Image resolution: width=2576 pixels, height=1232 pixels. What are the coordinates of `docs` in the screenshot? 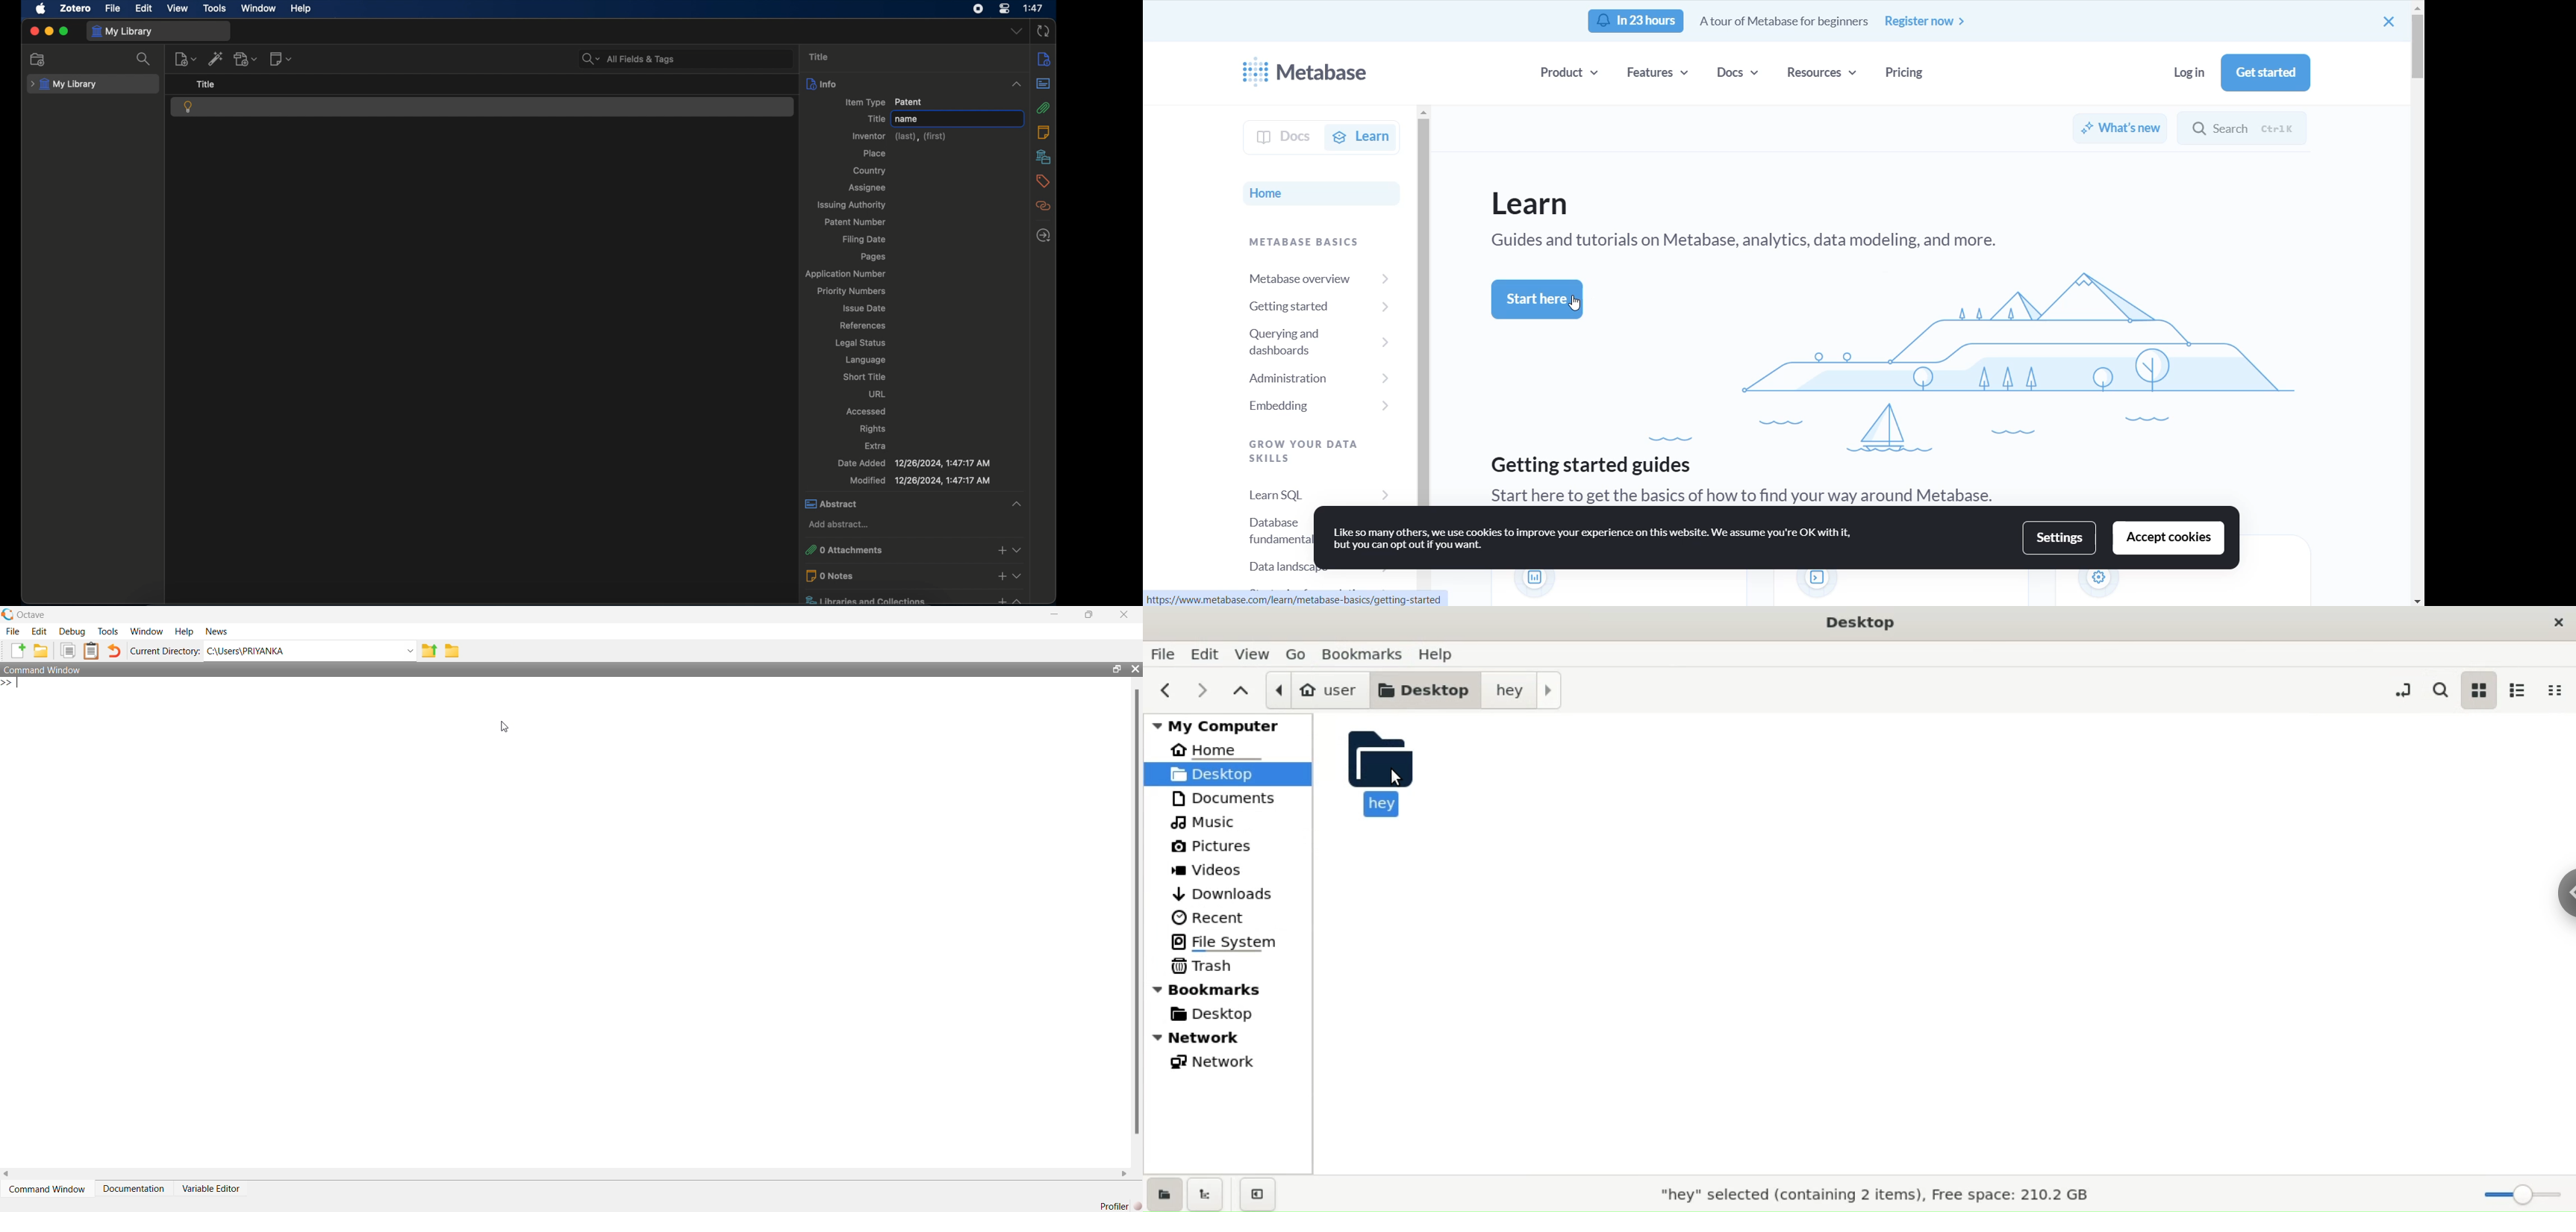 It's located at (1742, 74).